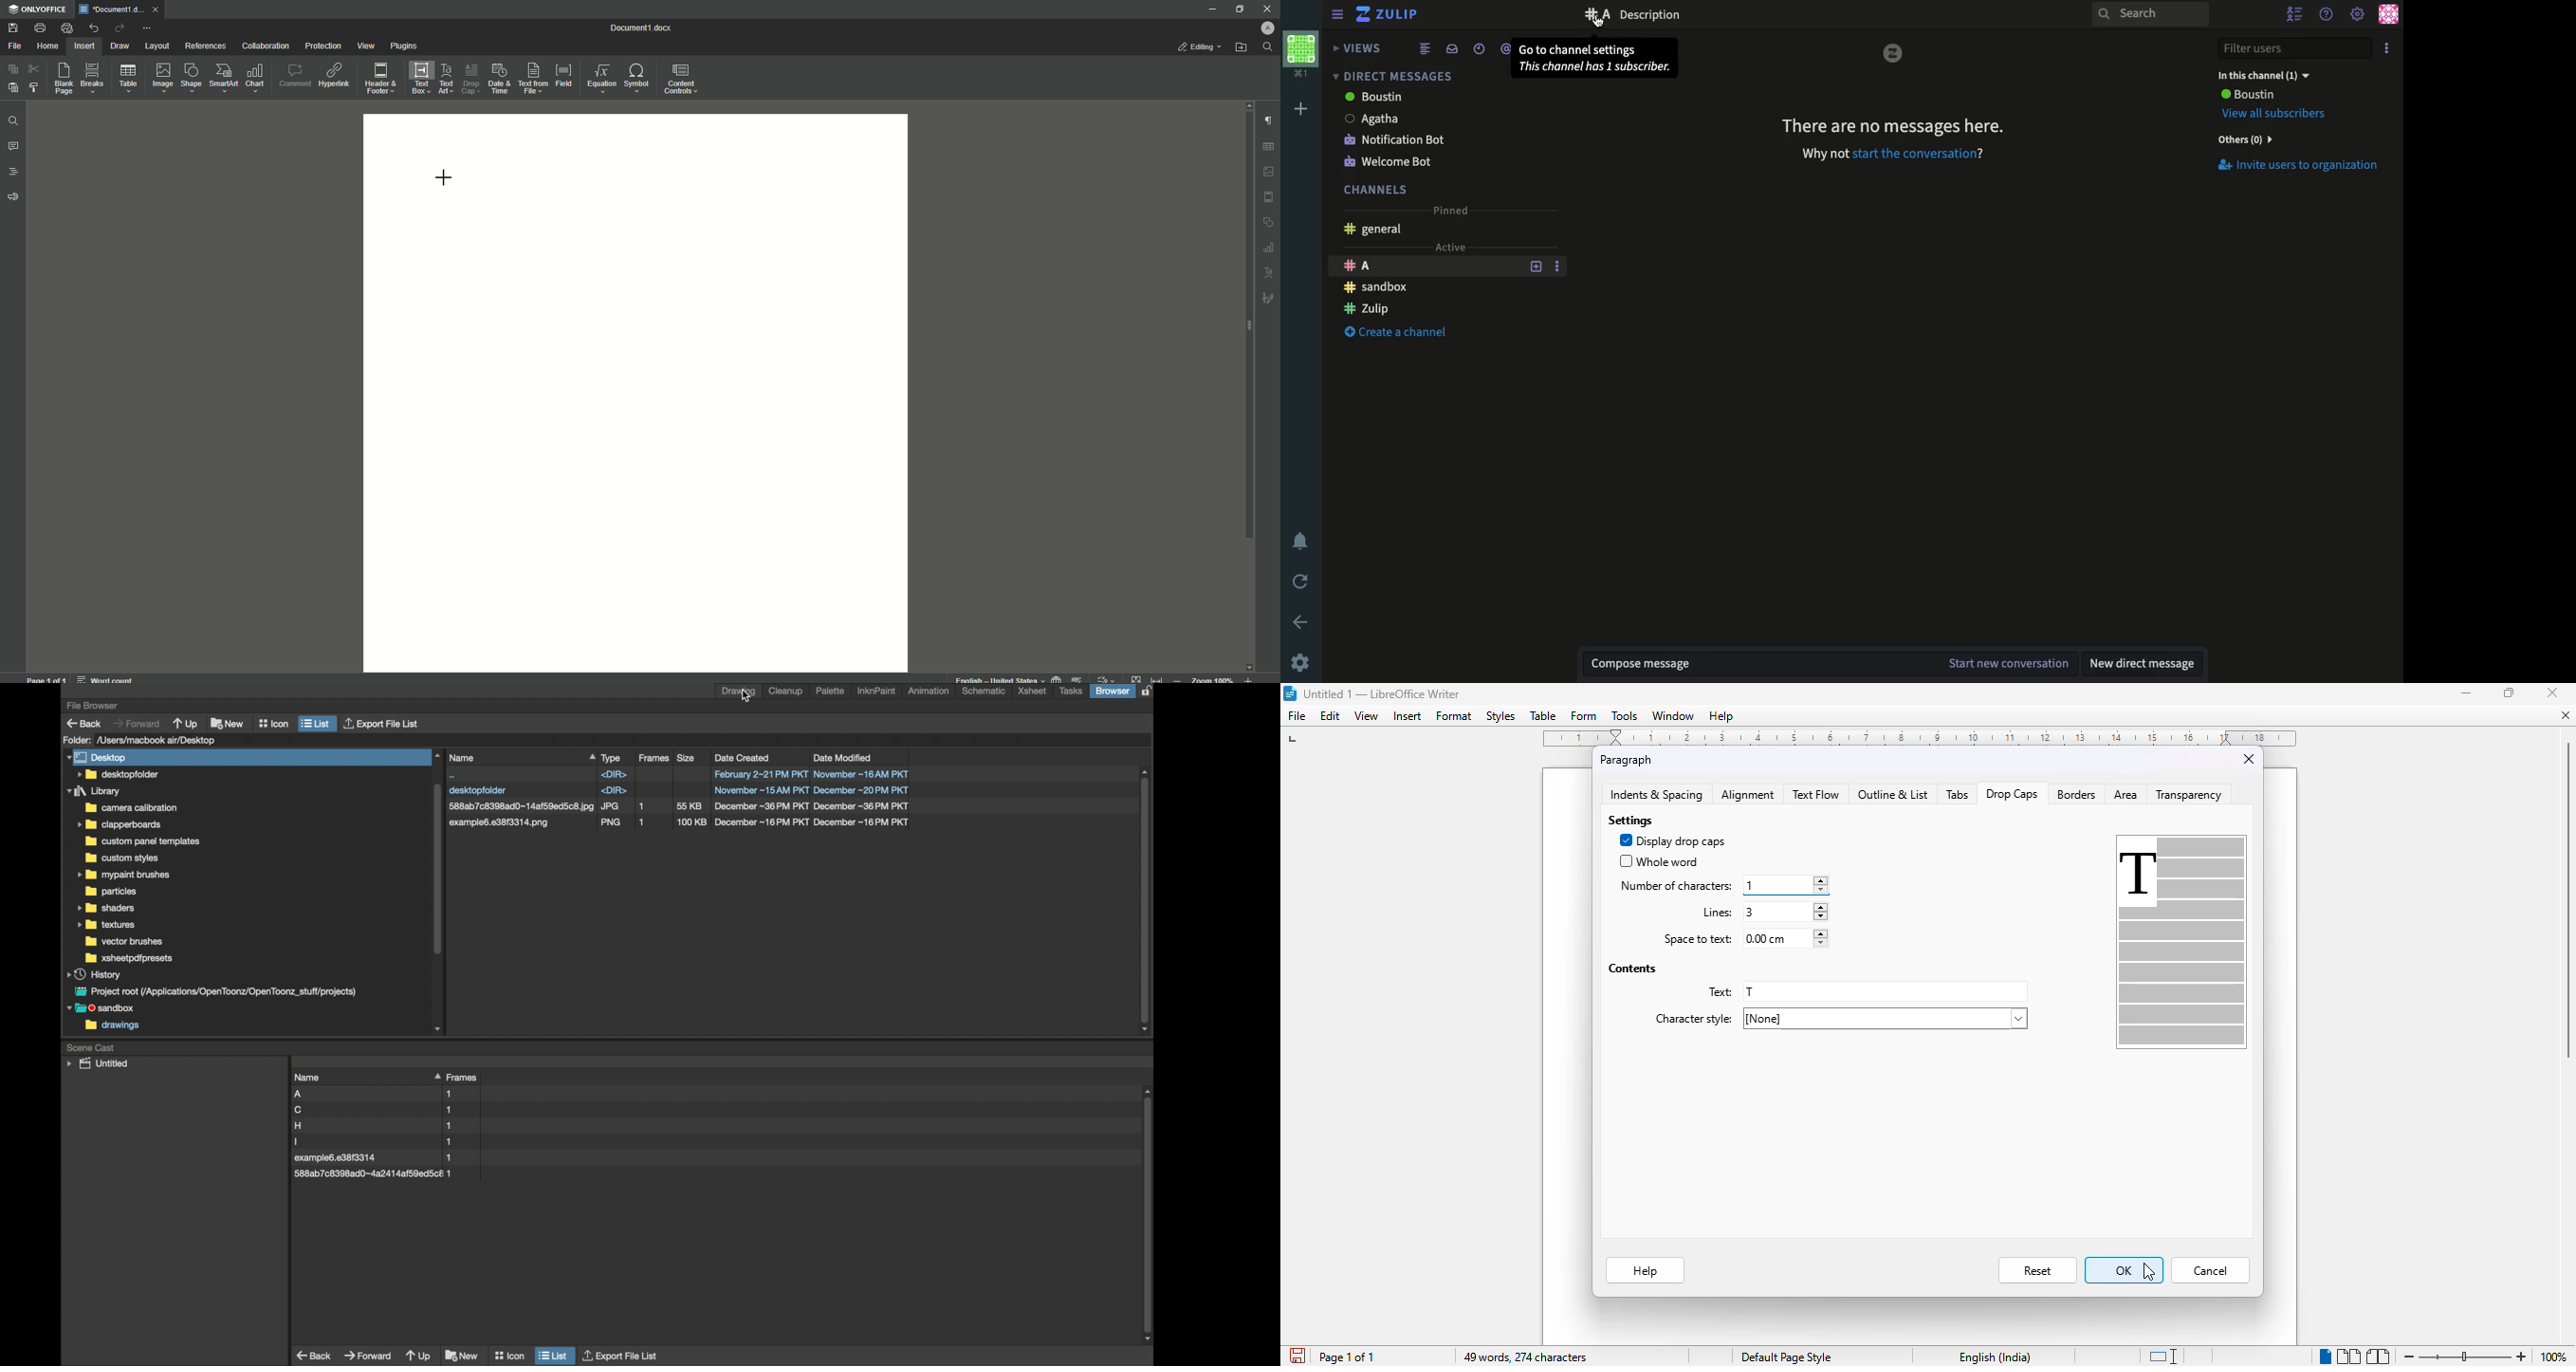 The image size is (2576, 1372). Describe the element at coordinates (1455, 715) in the screenshot. I see `format` at that location.